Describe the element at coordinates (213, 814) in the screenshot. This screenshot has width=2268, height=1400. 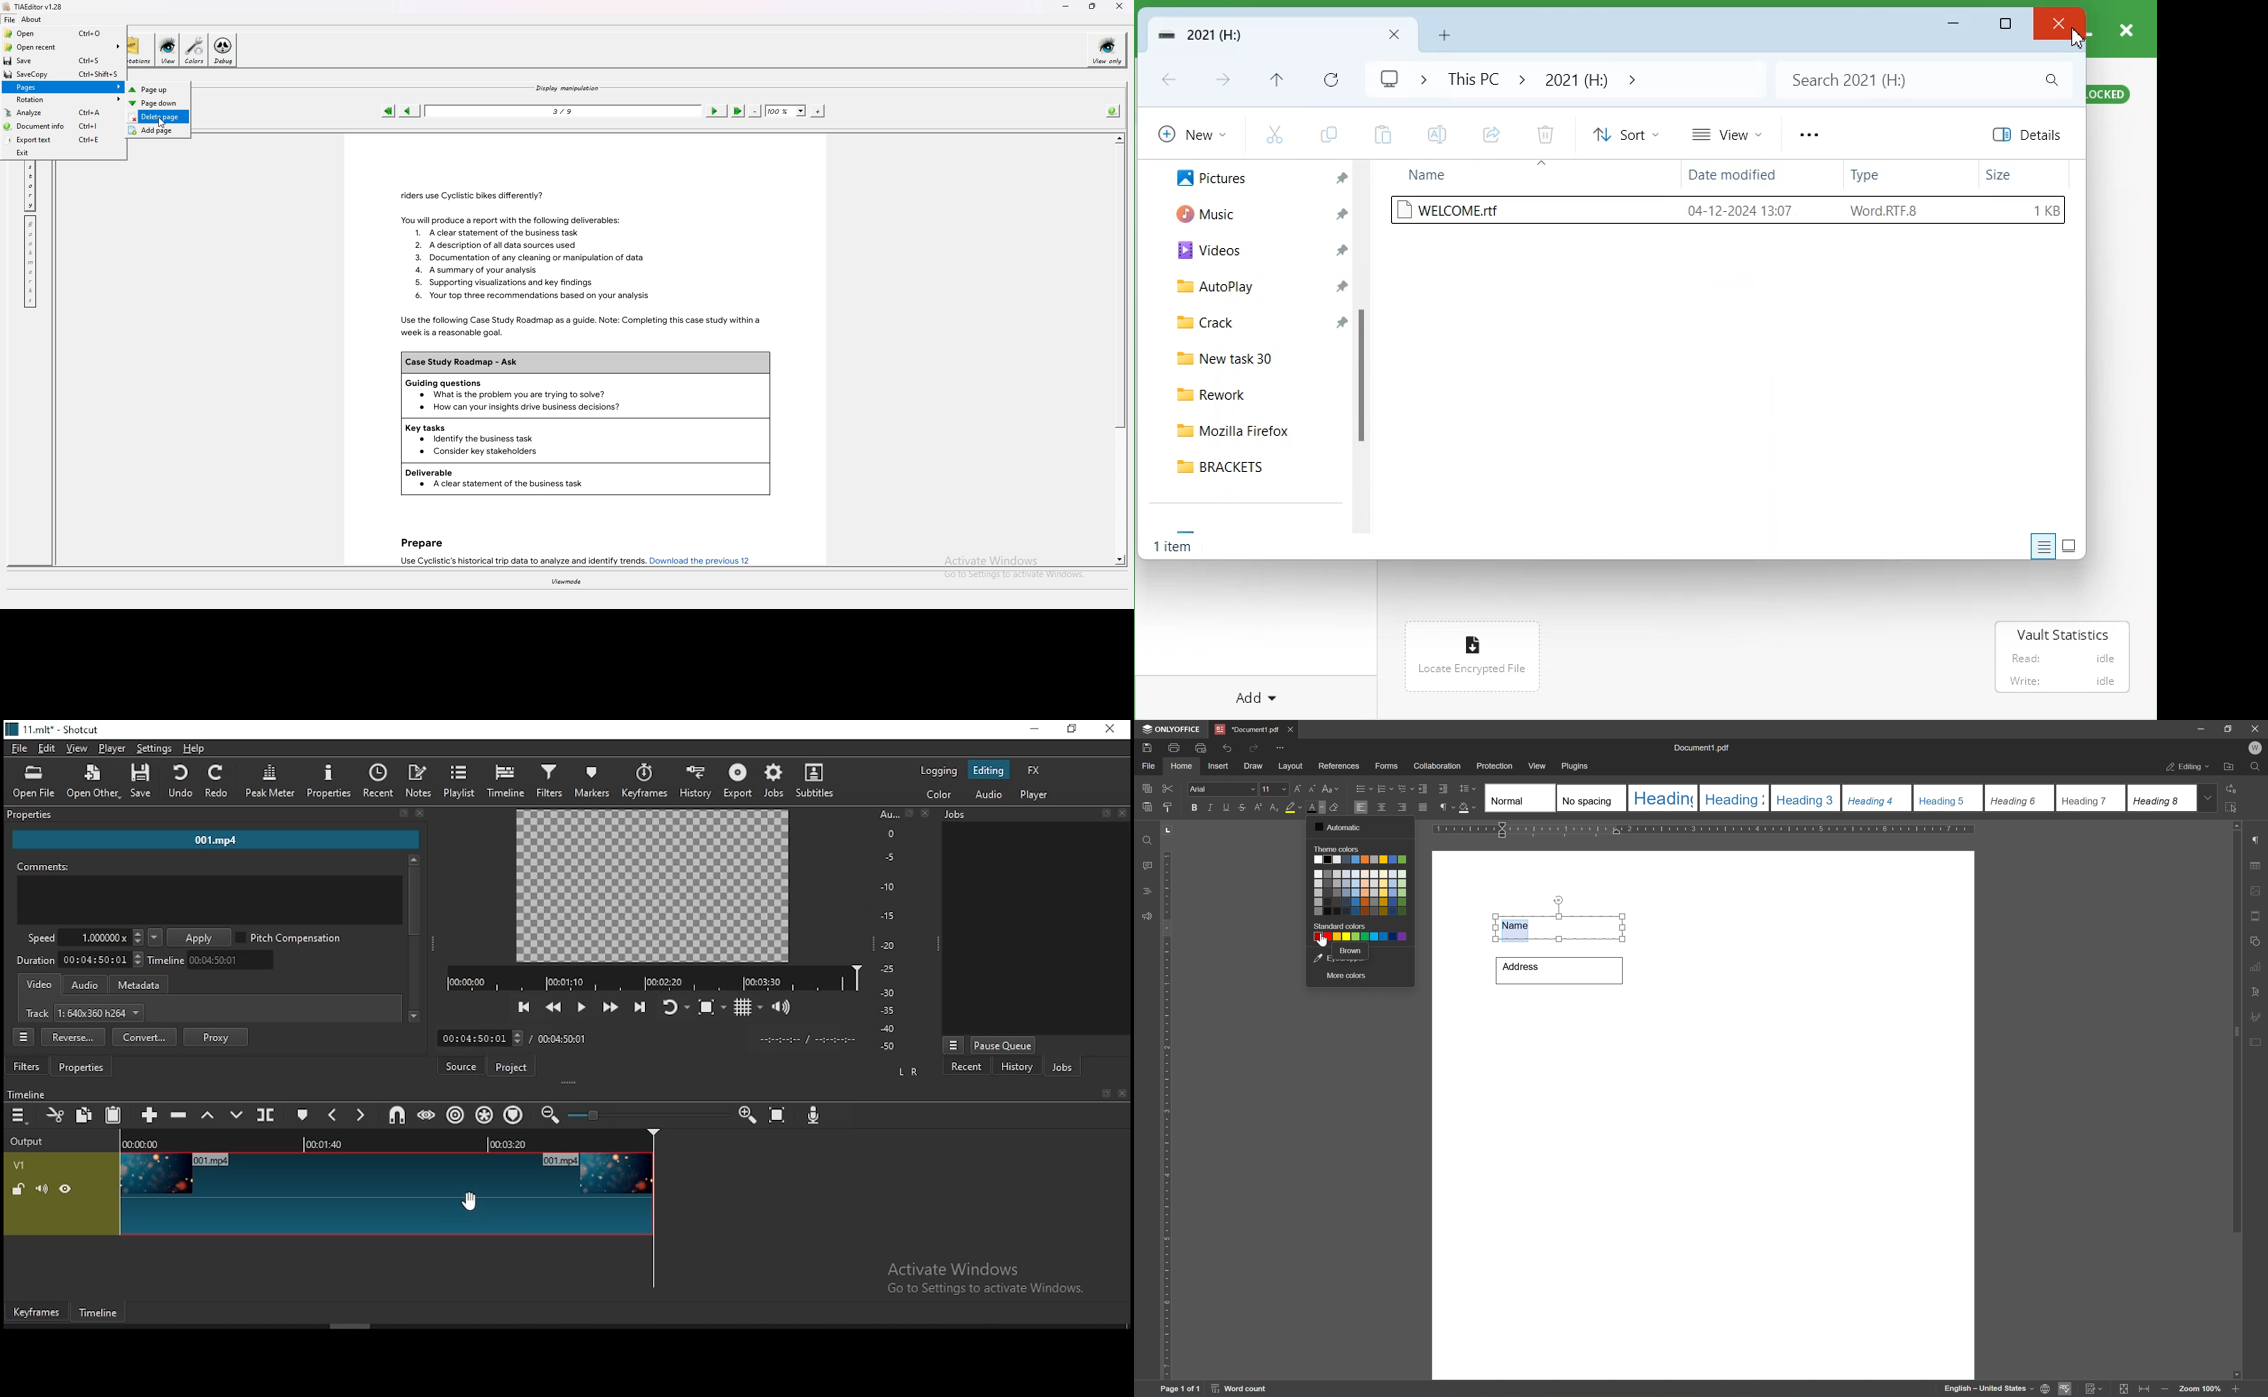
I see `properties` at that location.